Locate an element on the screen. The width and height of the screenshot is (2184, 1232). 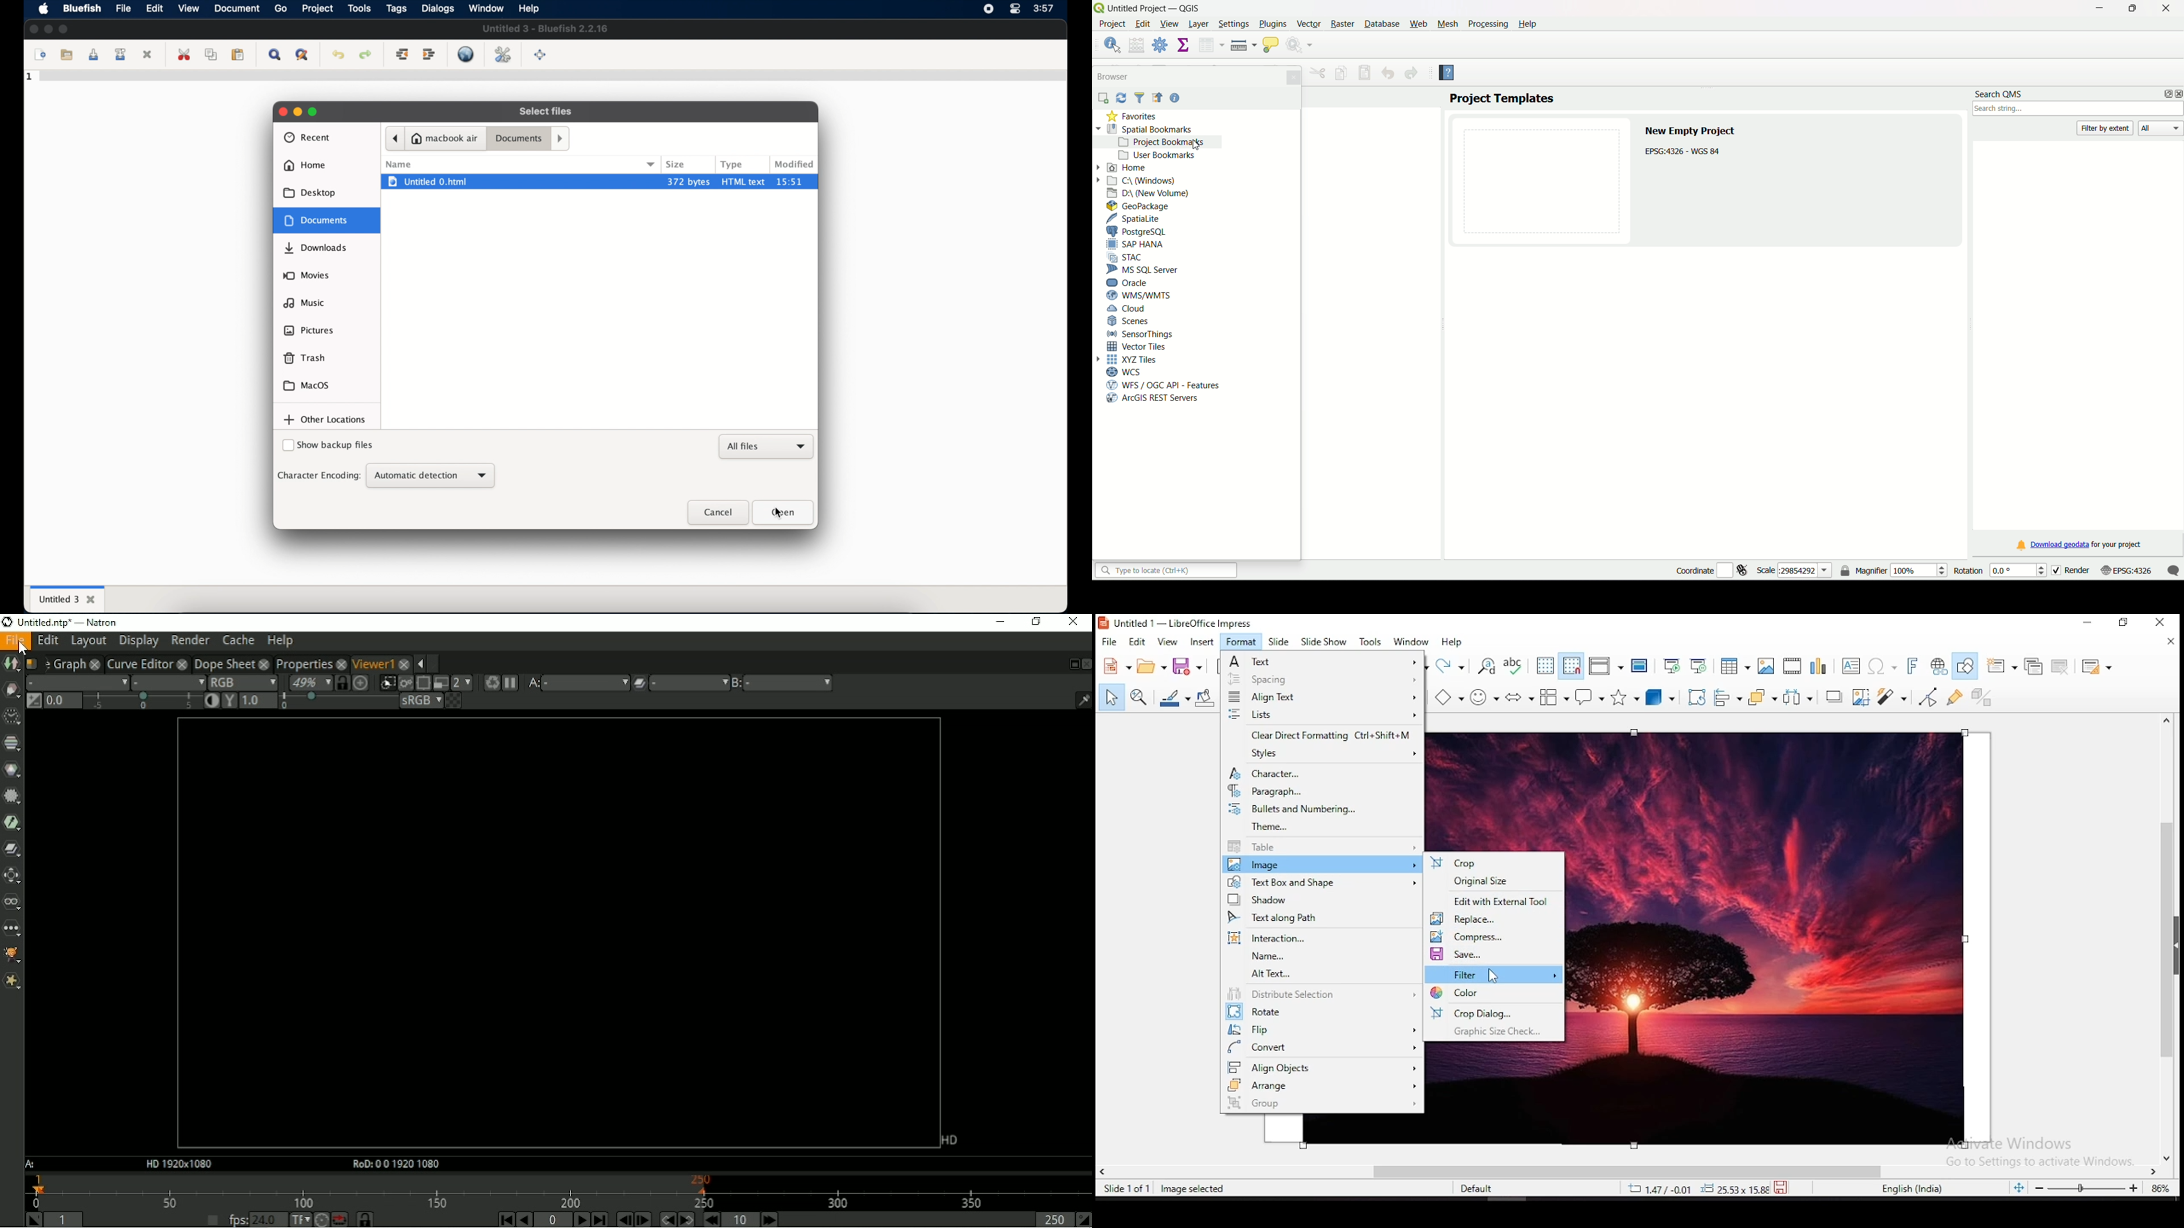
original size is located at coordinates (1497, 883).